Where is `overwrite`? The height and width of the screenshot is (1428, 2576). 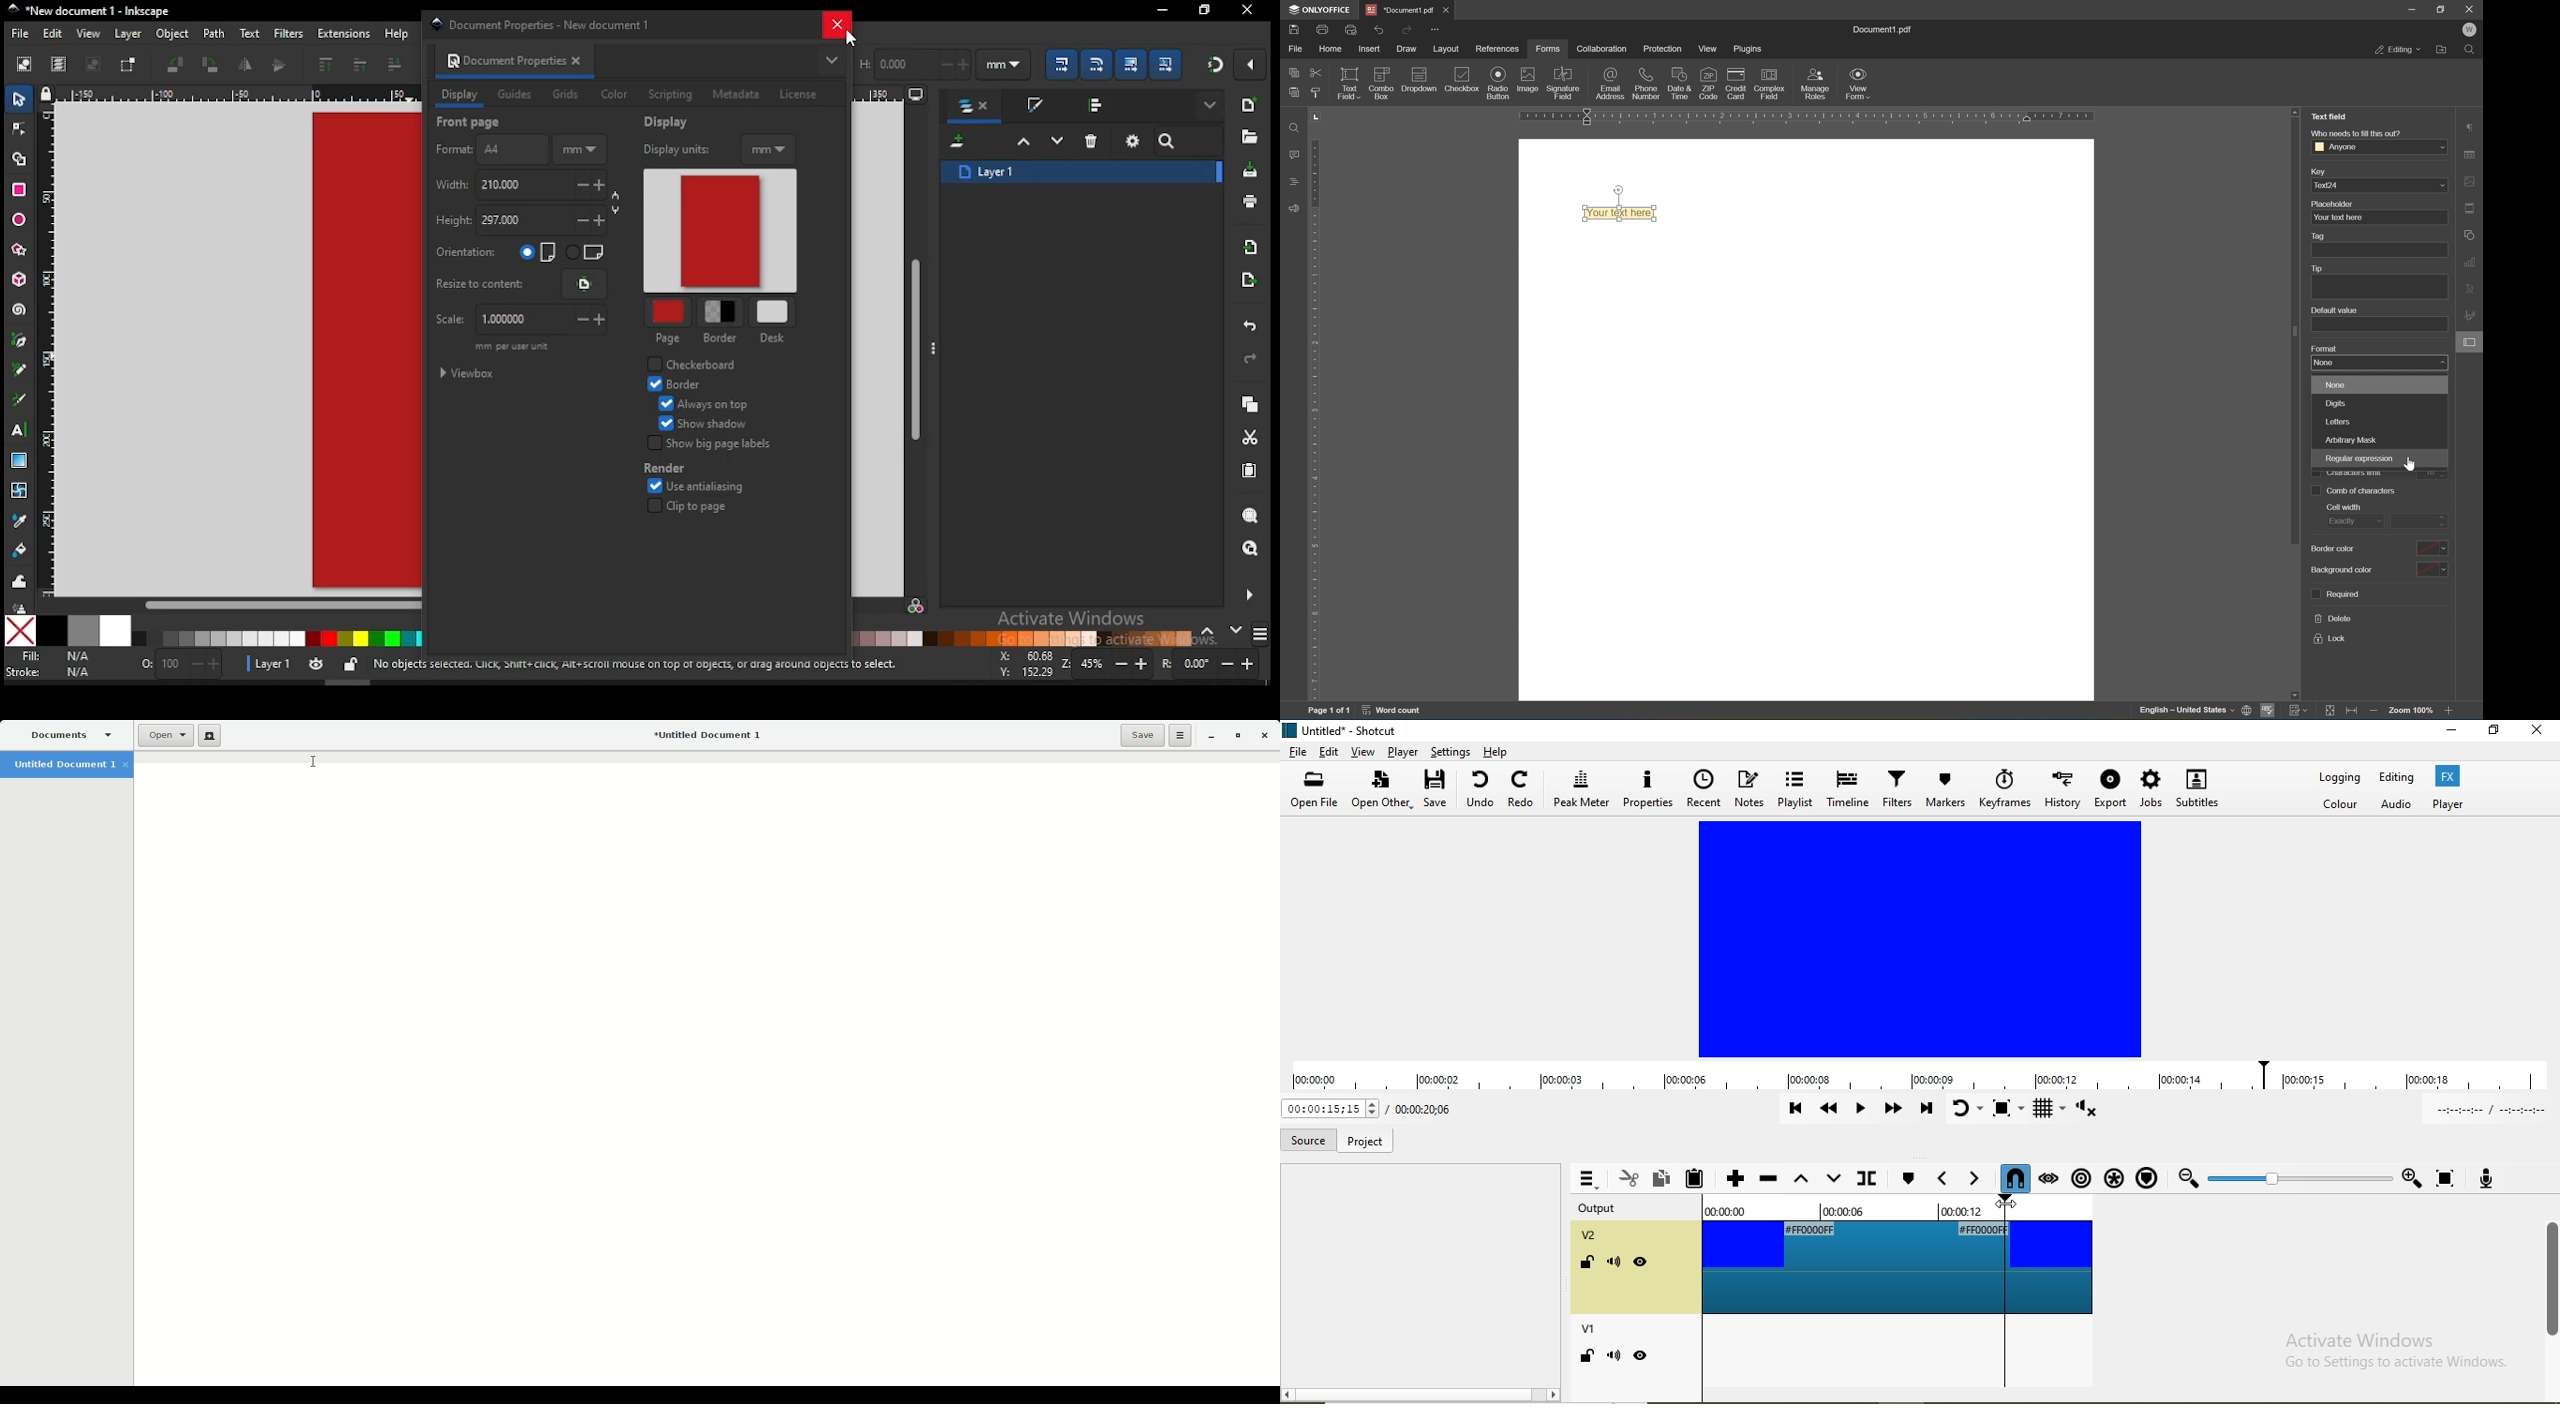
overwrite is located at coordinates (1831, 1180).